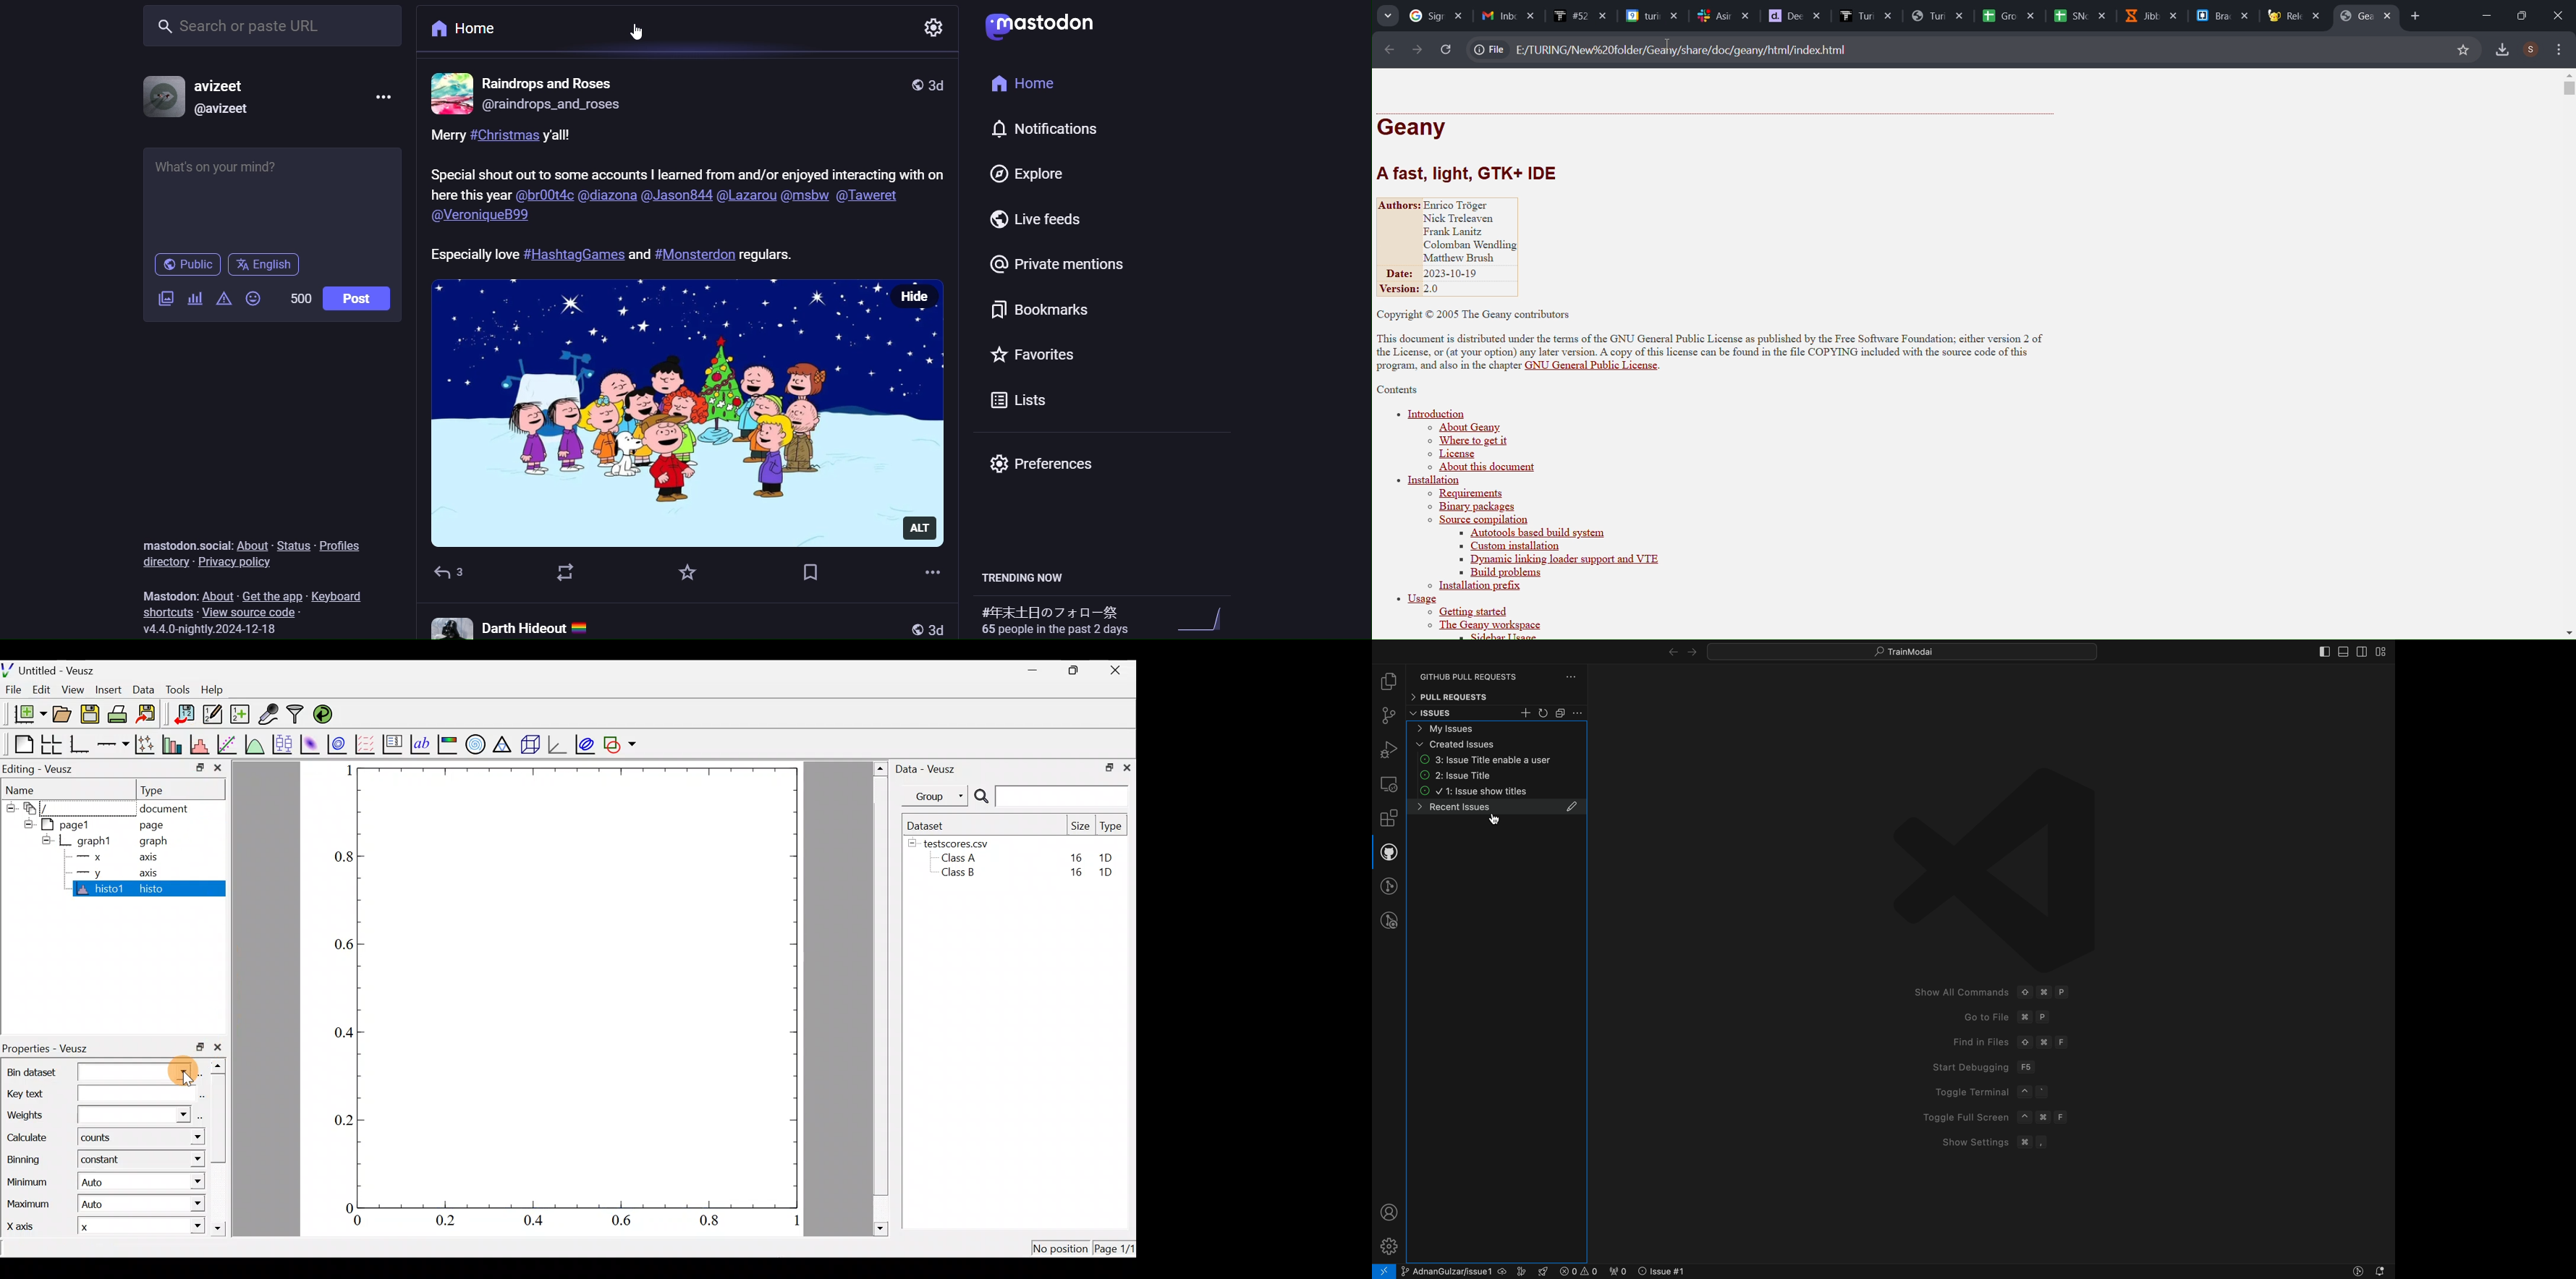 This screenshot has width=2576, height=1288. I want to click on cursor, so click(642, 33).